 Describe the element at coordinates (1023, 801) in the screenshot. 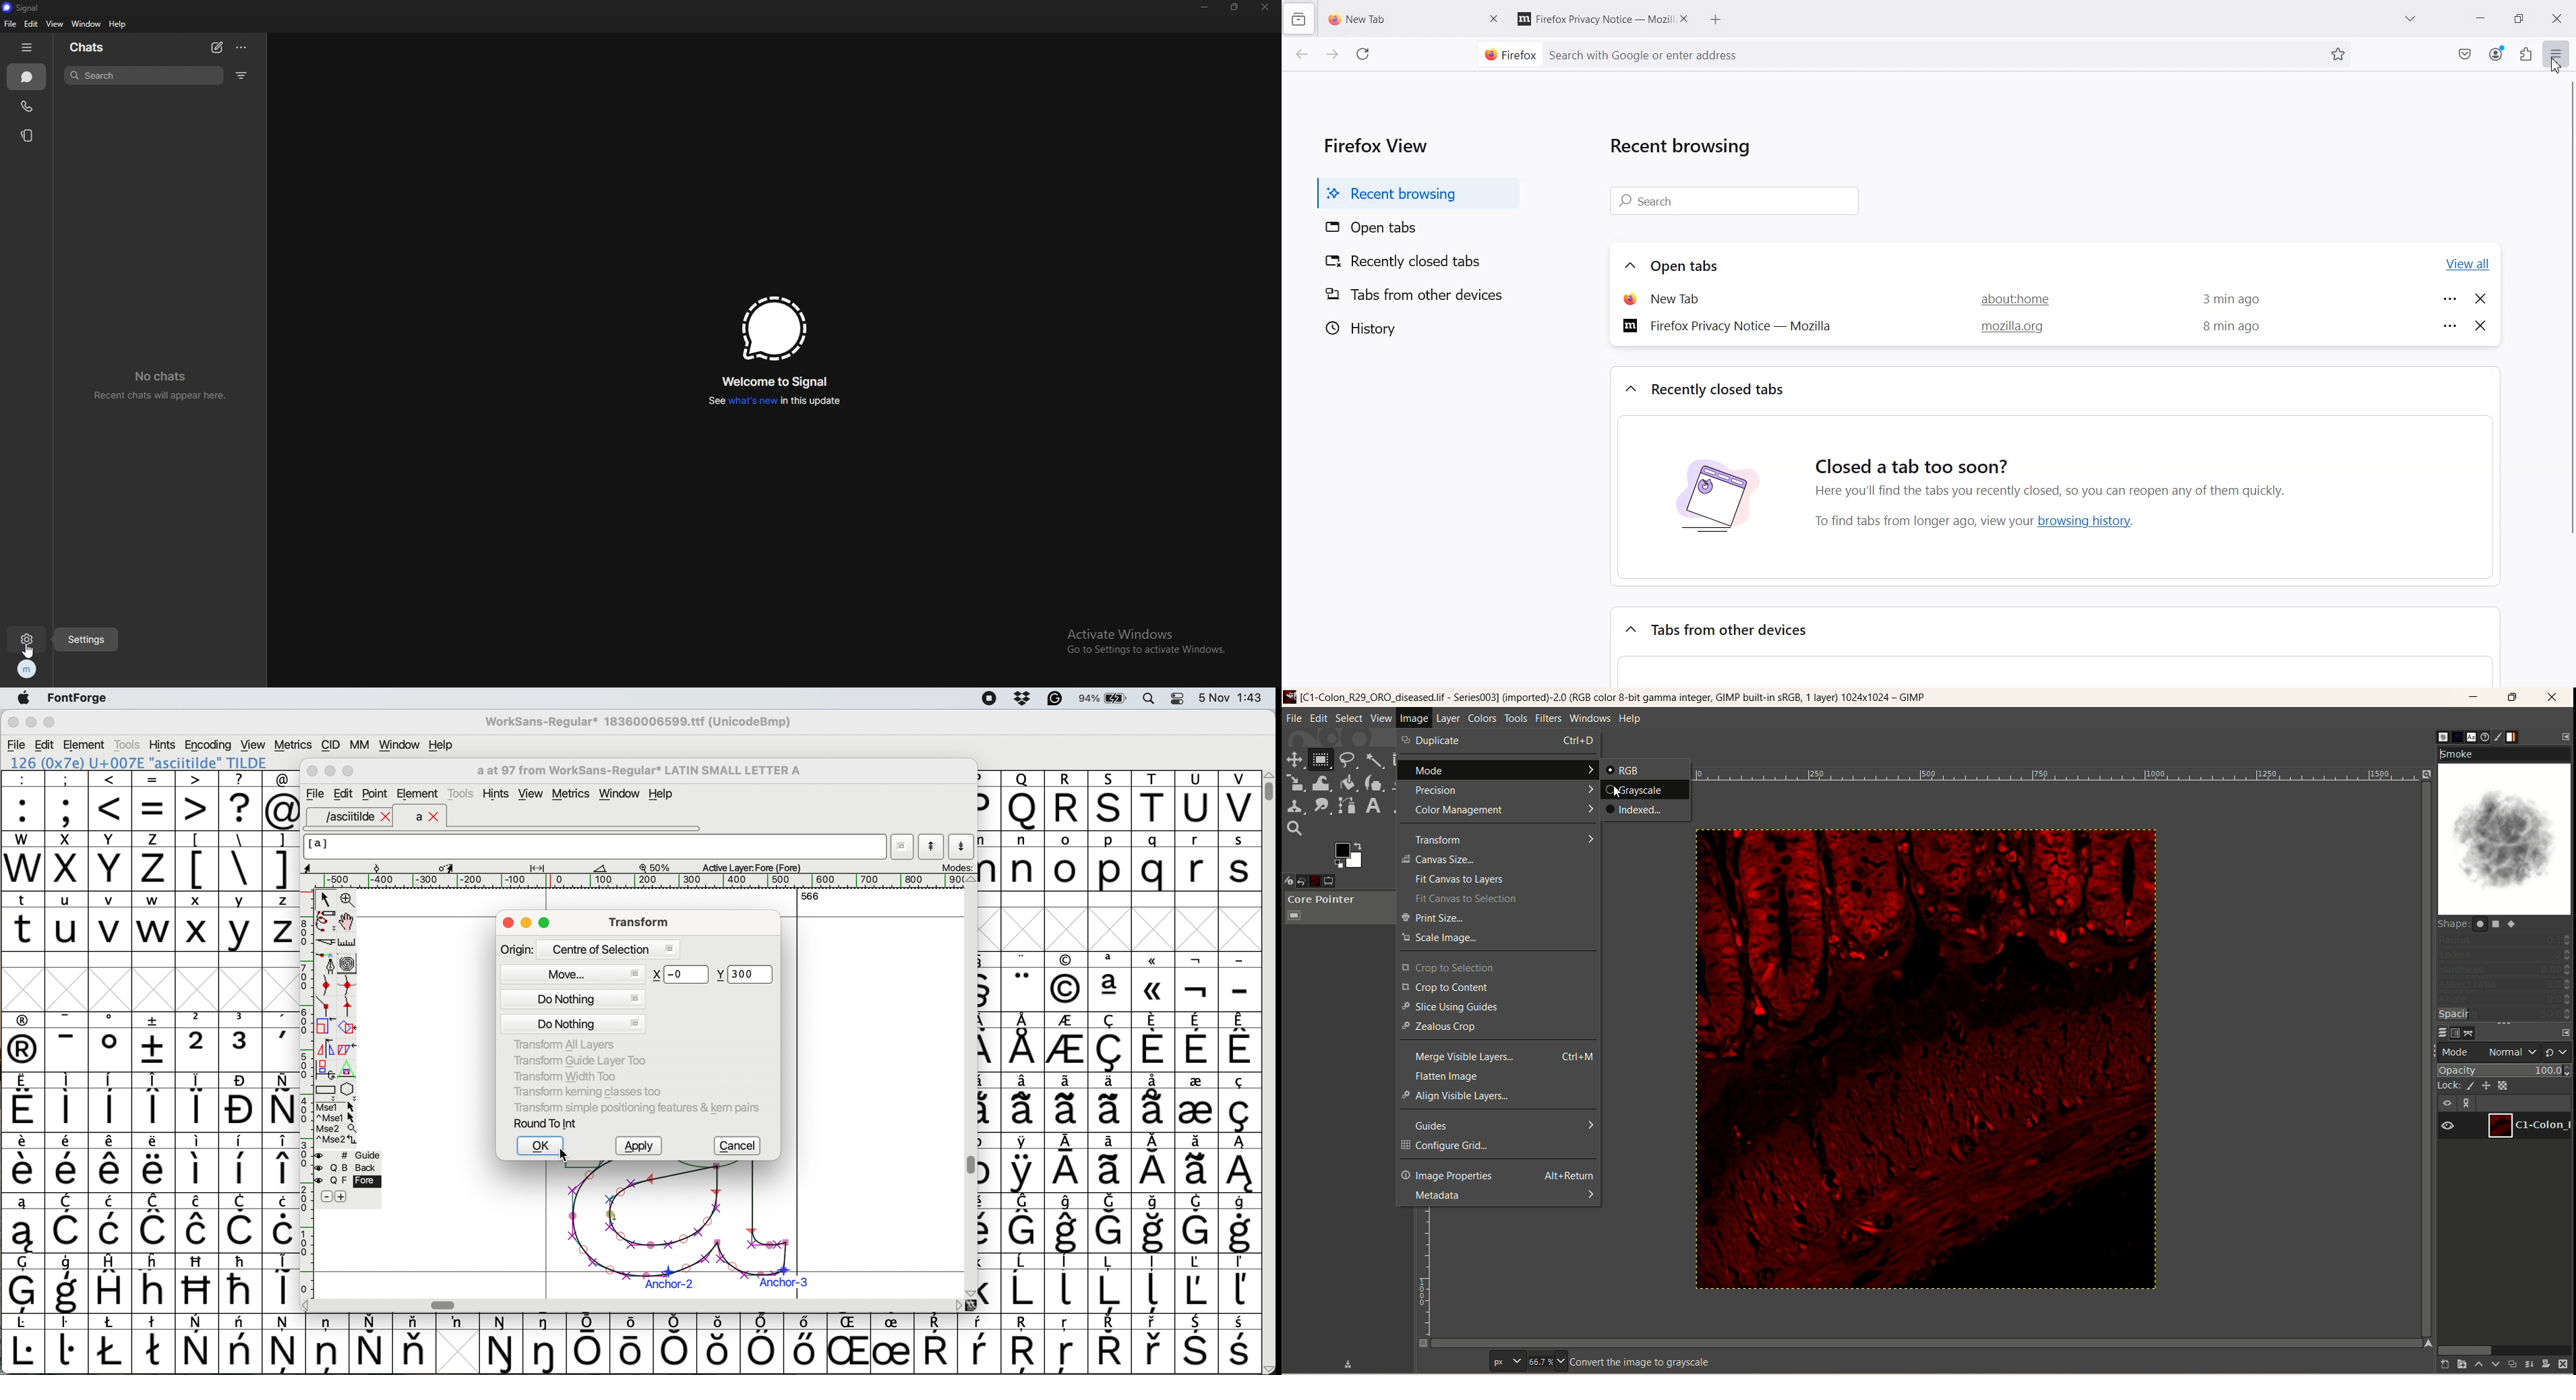

I see `` at that location.